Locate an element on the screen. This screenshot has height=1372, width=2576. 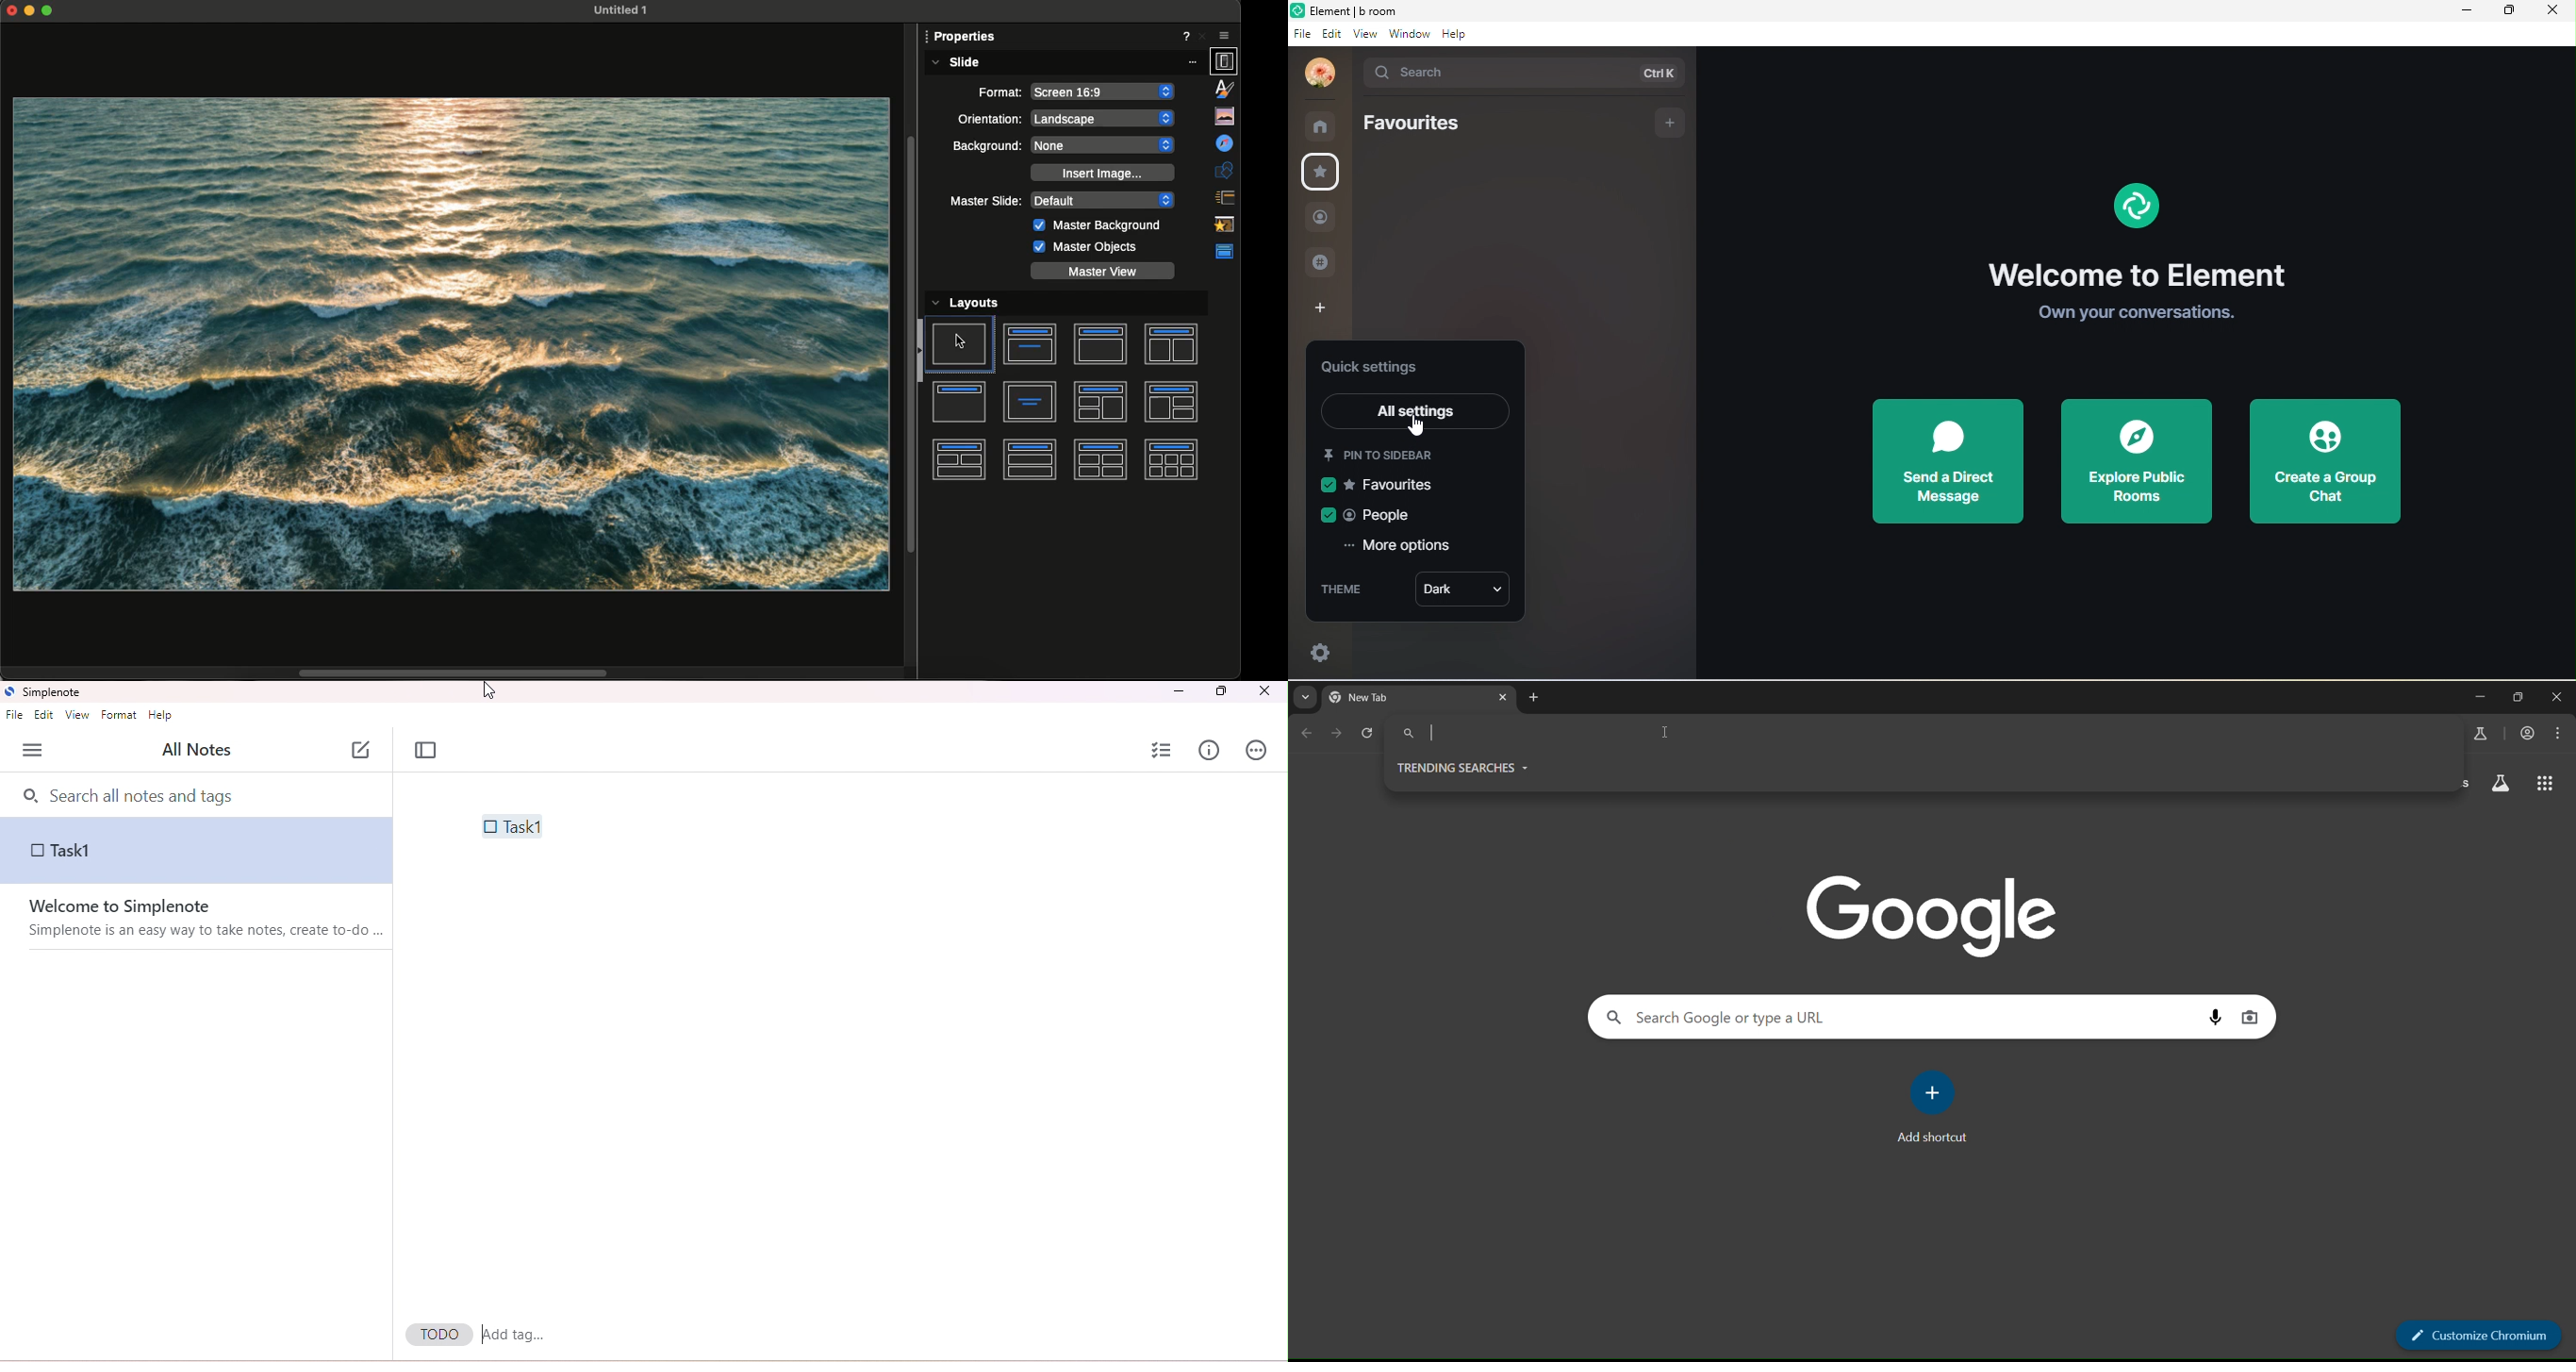
Text is located at coordinates (1031, 402).